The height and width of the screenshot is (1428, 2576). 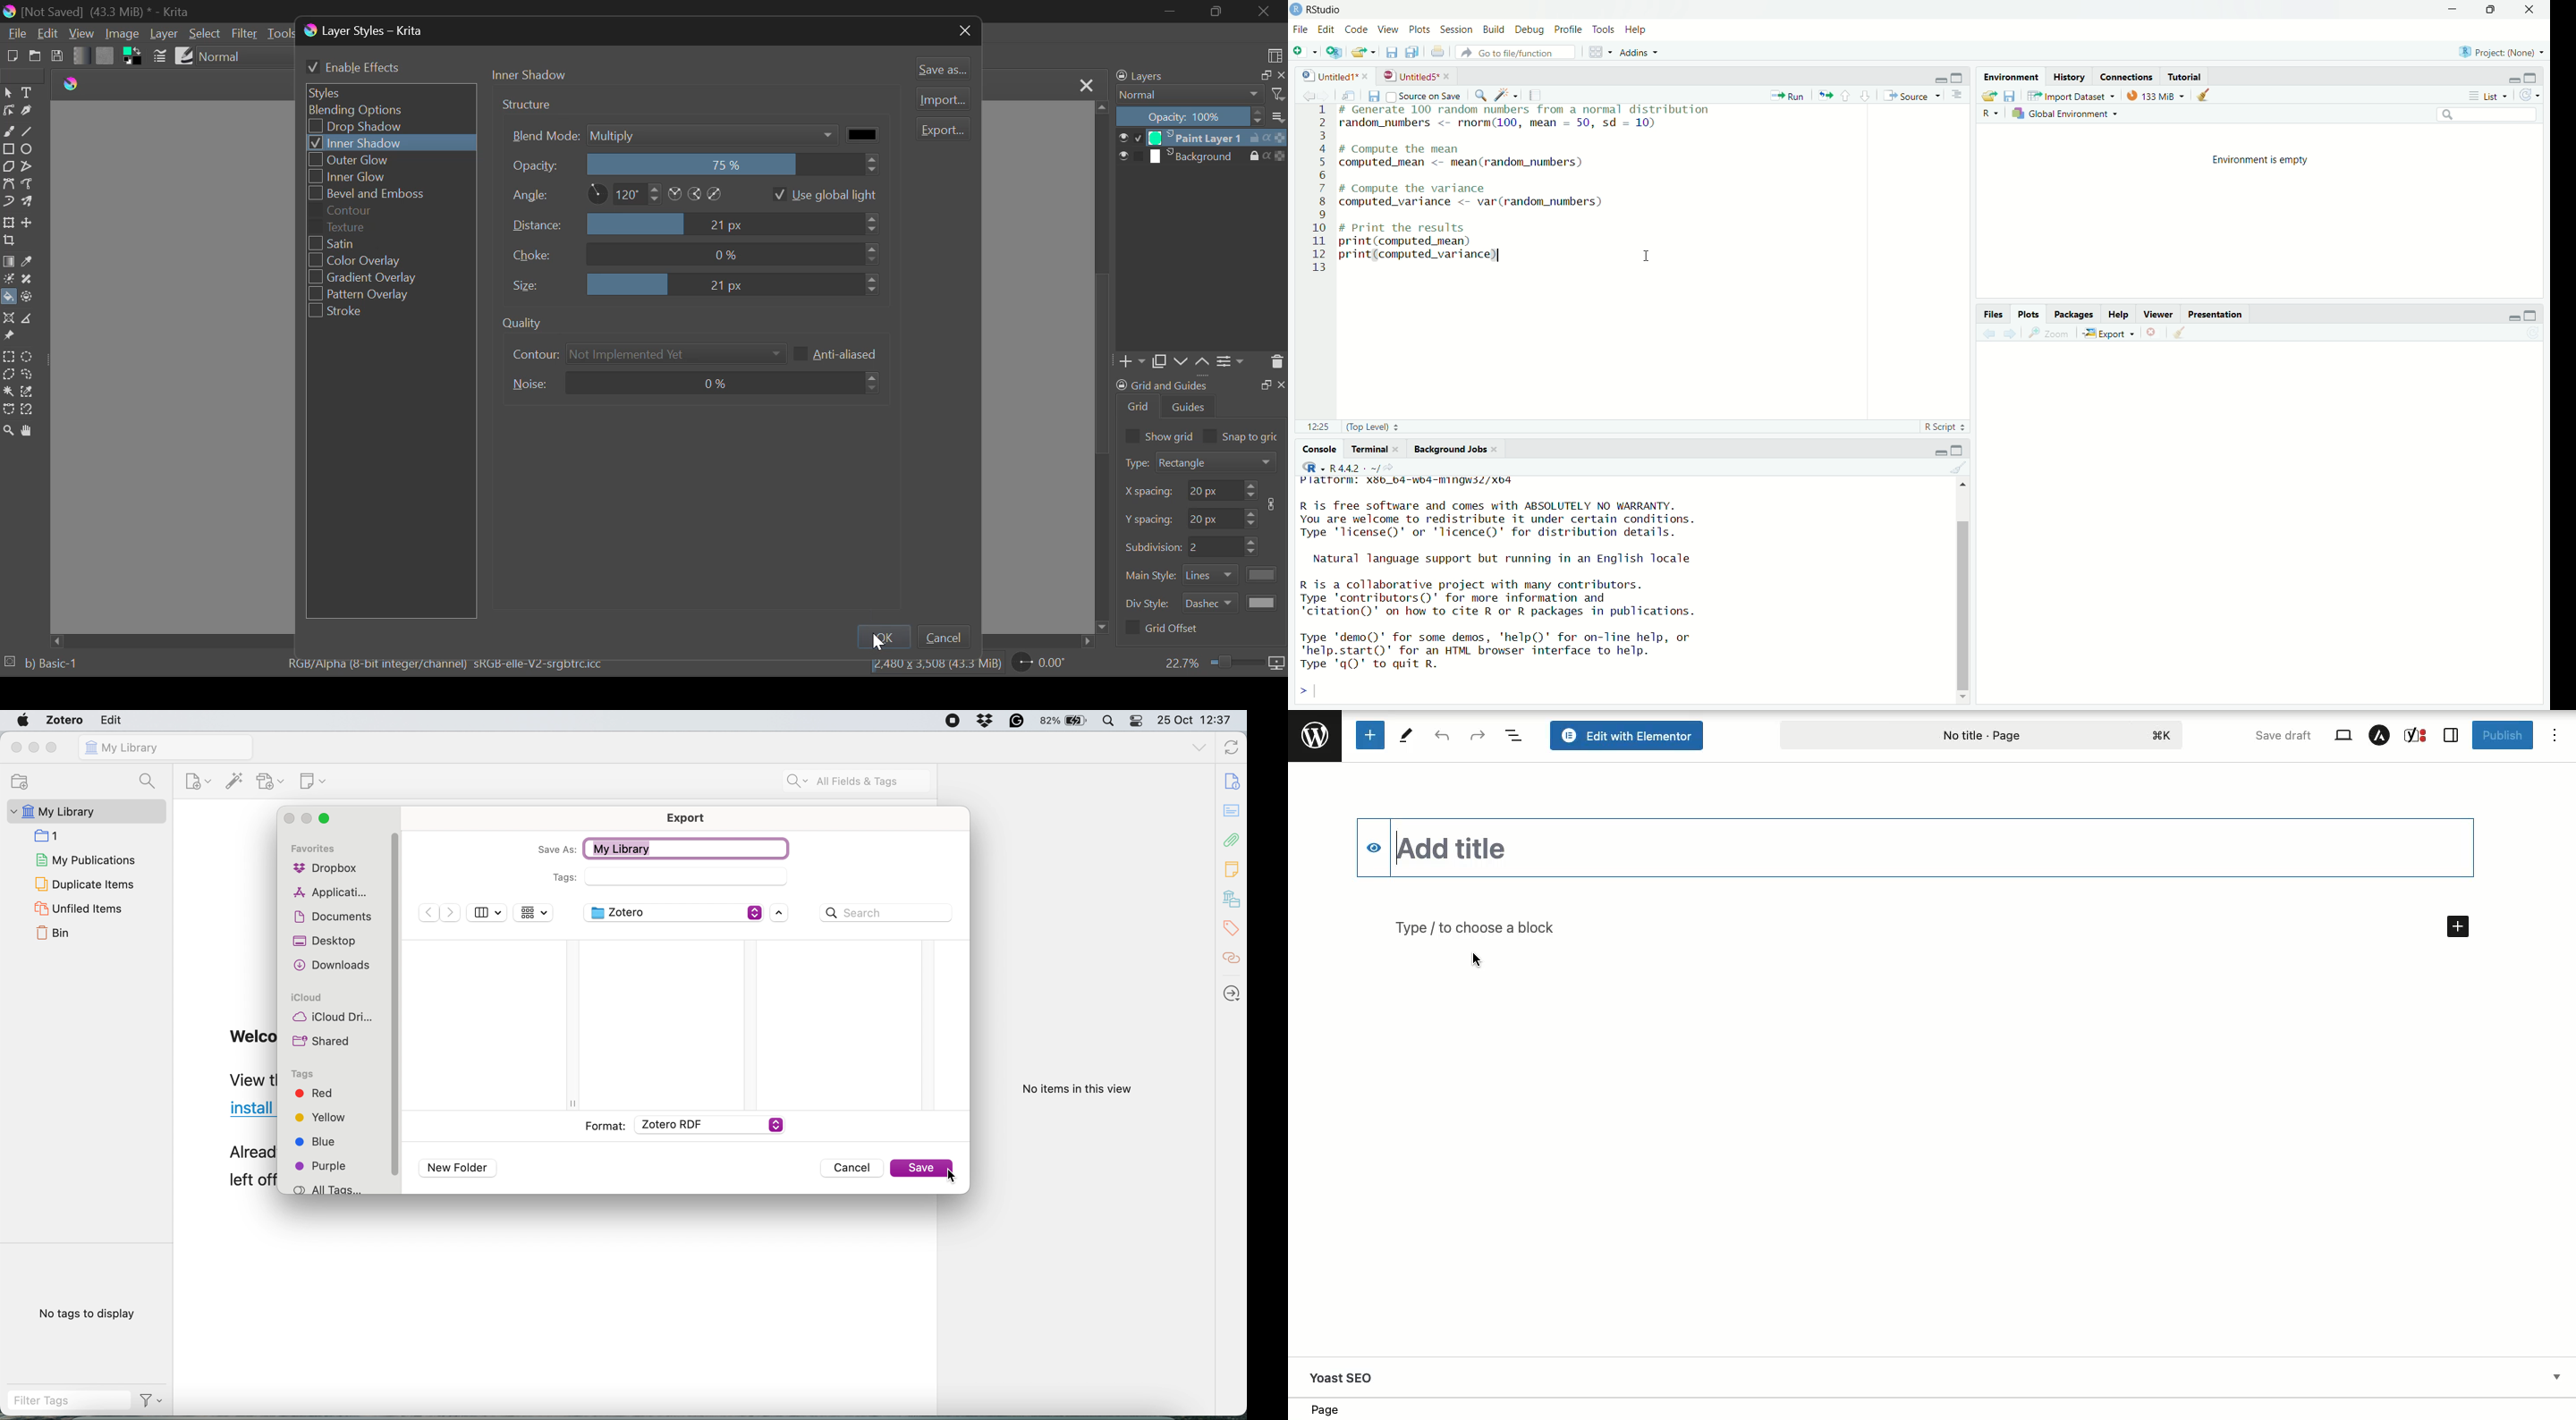 What do you see at coordinates (9, 280) in the screenshot?
I see `Colorize Mask Tool` at bounding box center [9, 280].